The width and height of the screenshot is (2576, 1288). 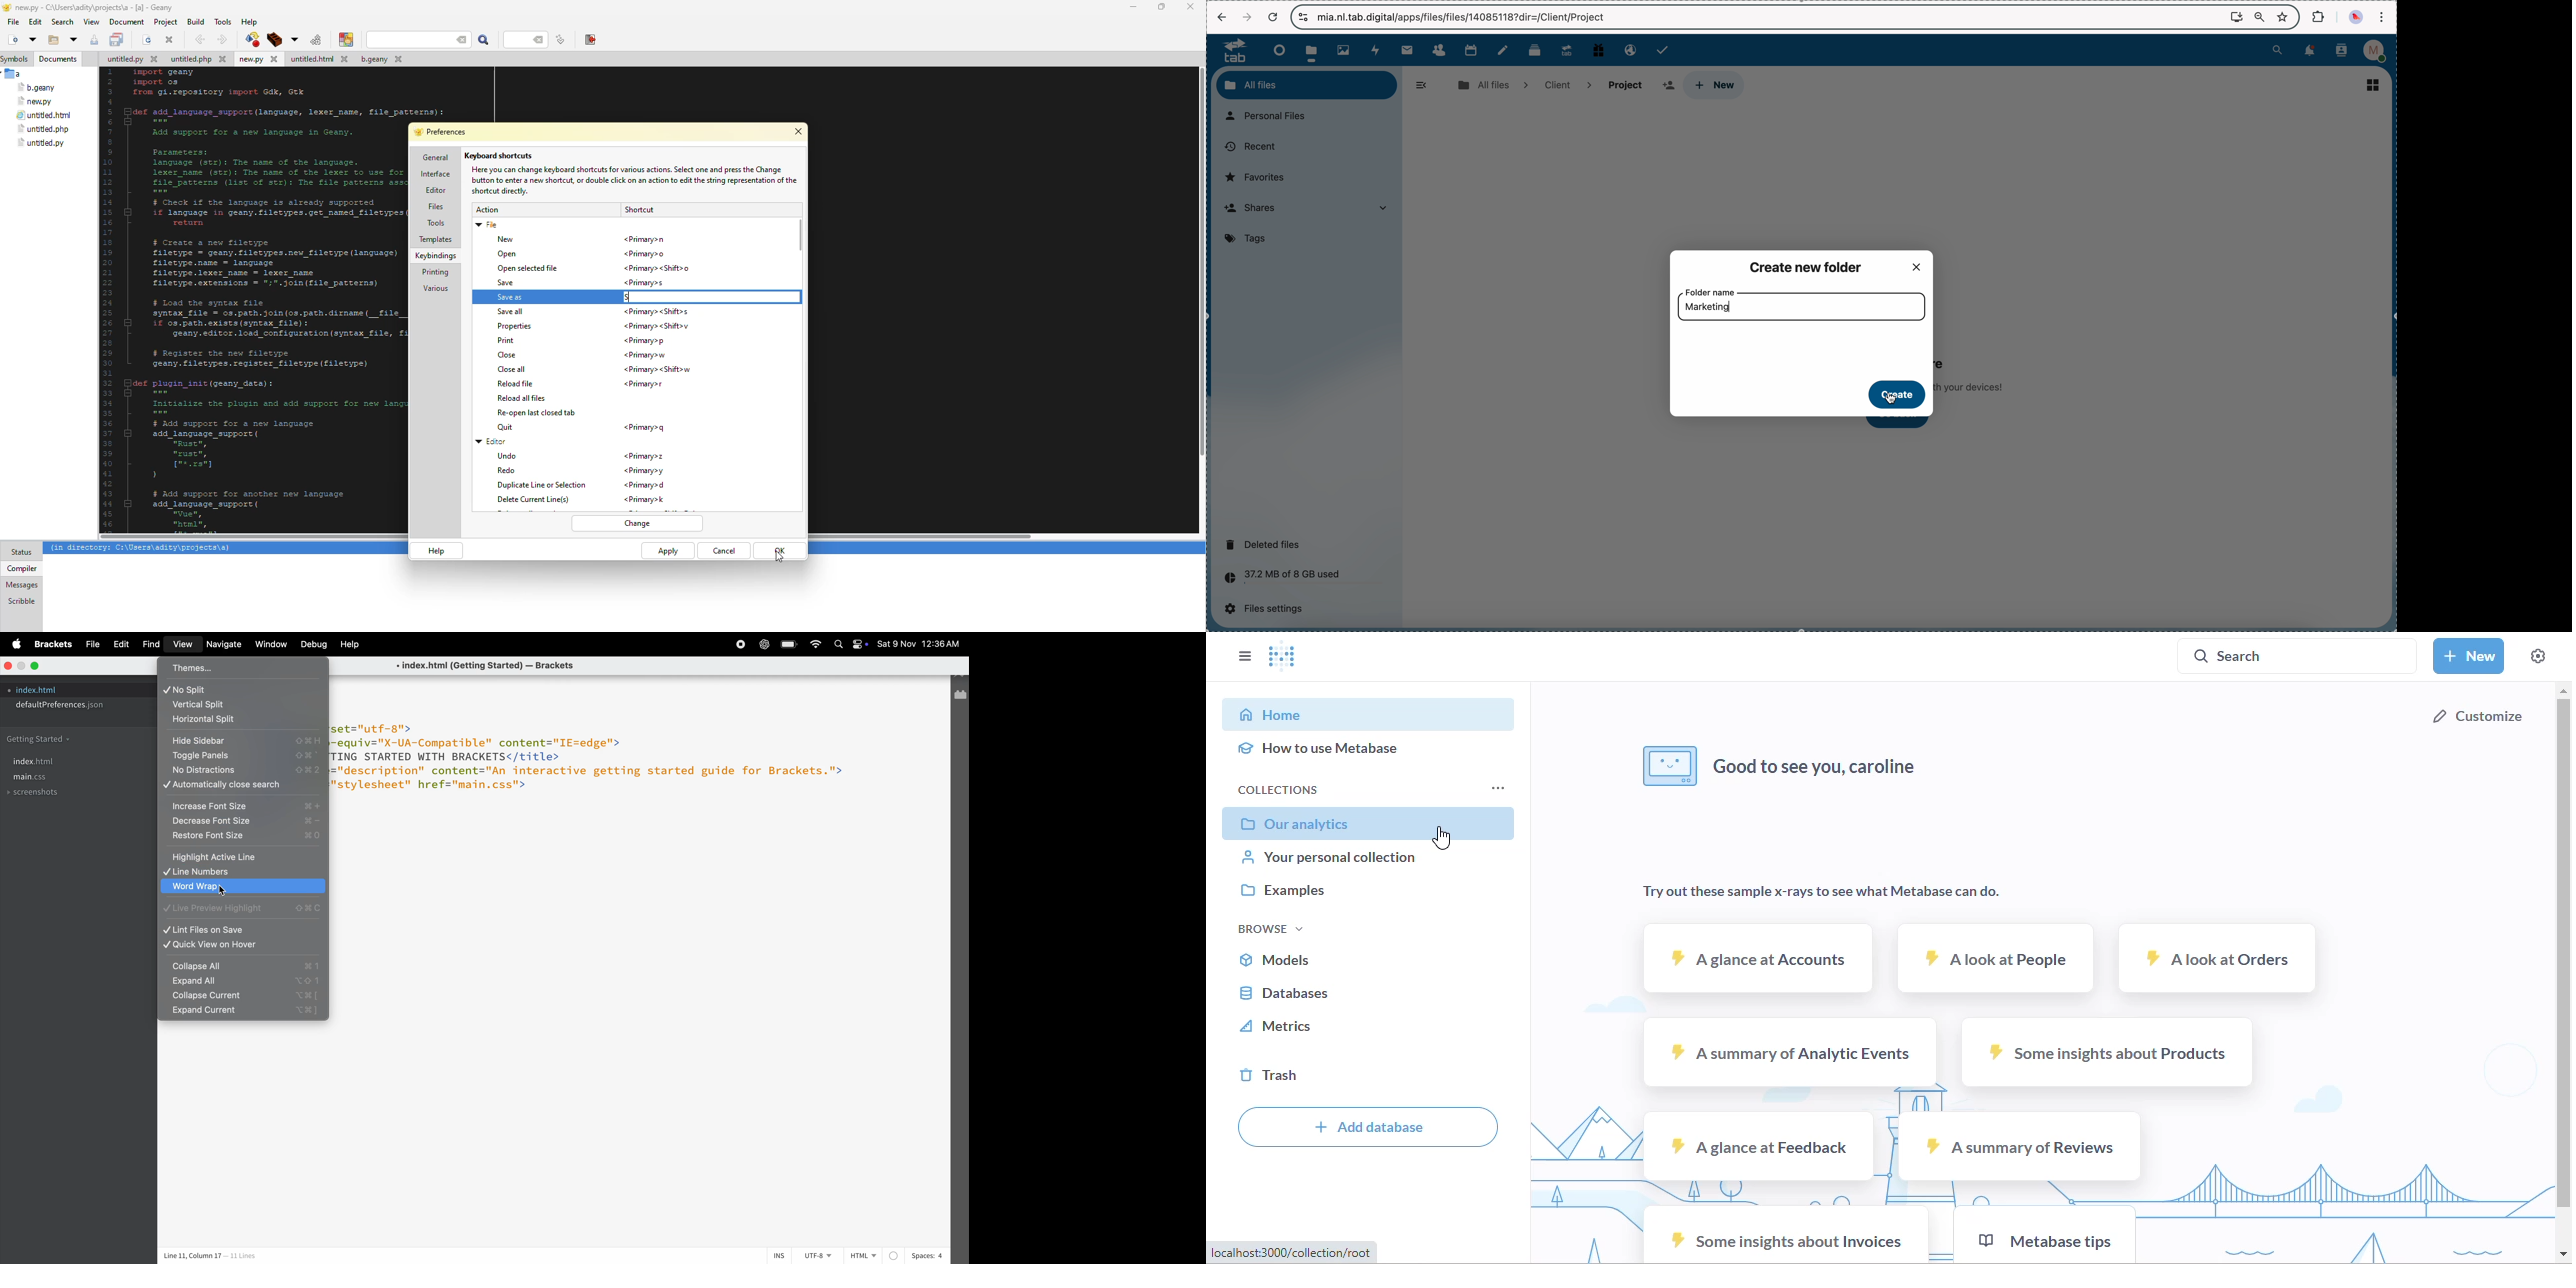 I want to click on click on create button, so click(x=1897, y=394).